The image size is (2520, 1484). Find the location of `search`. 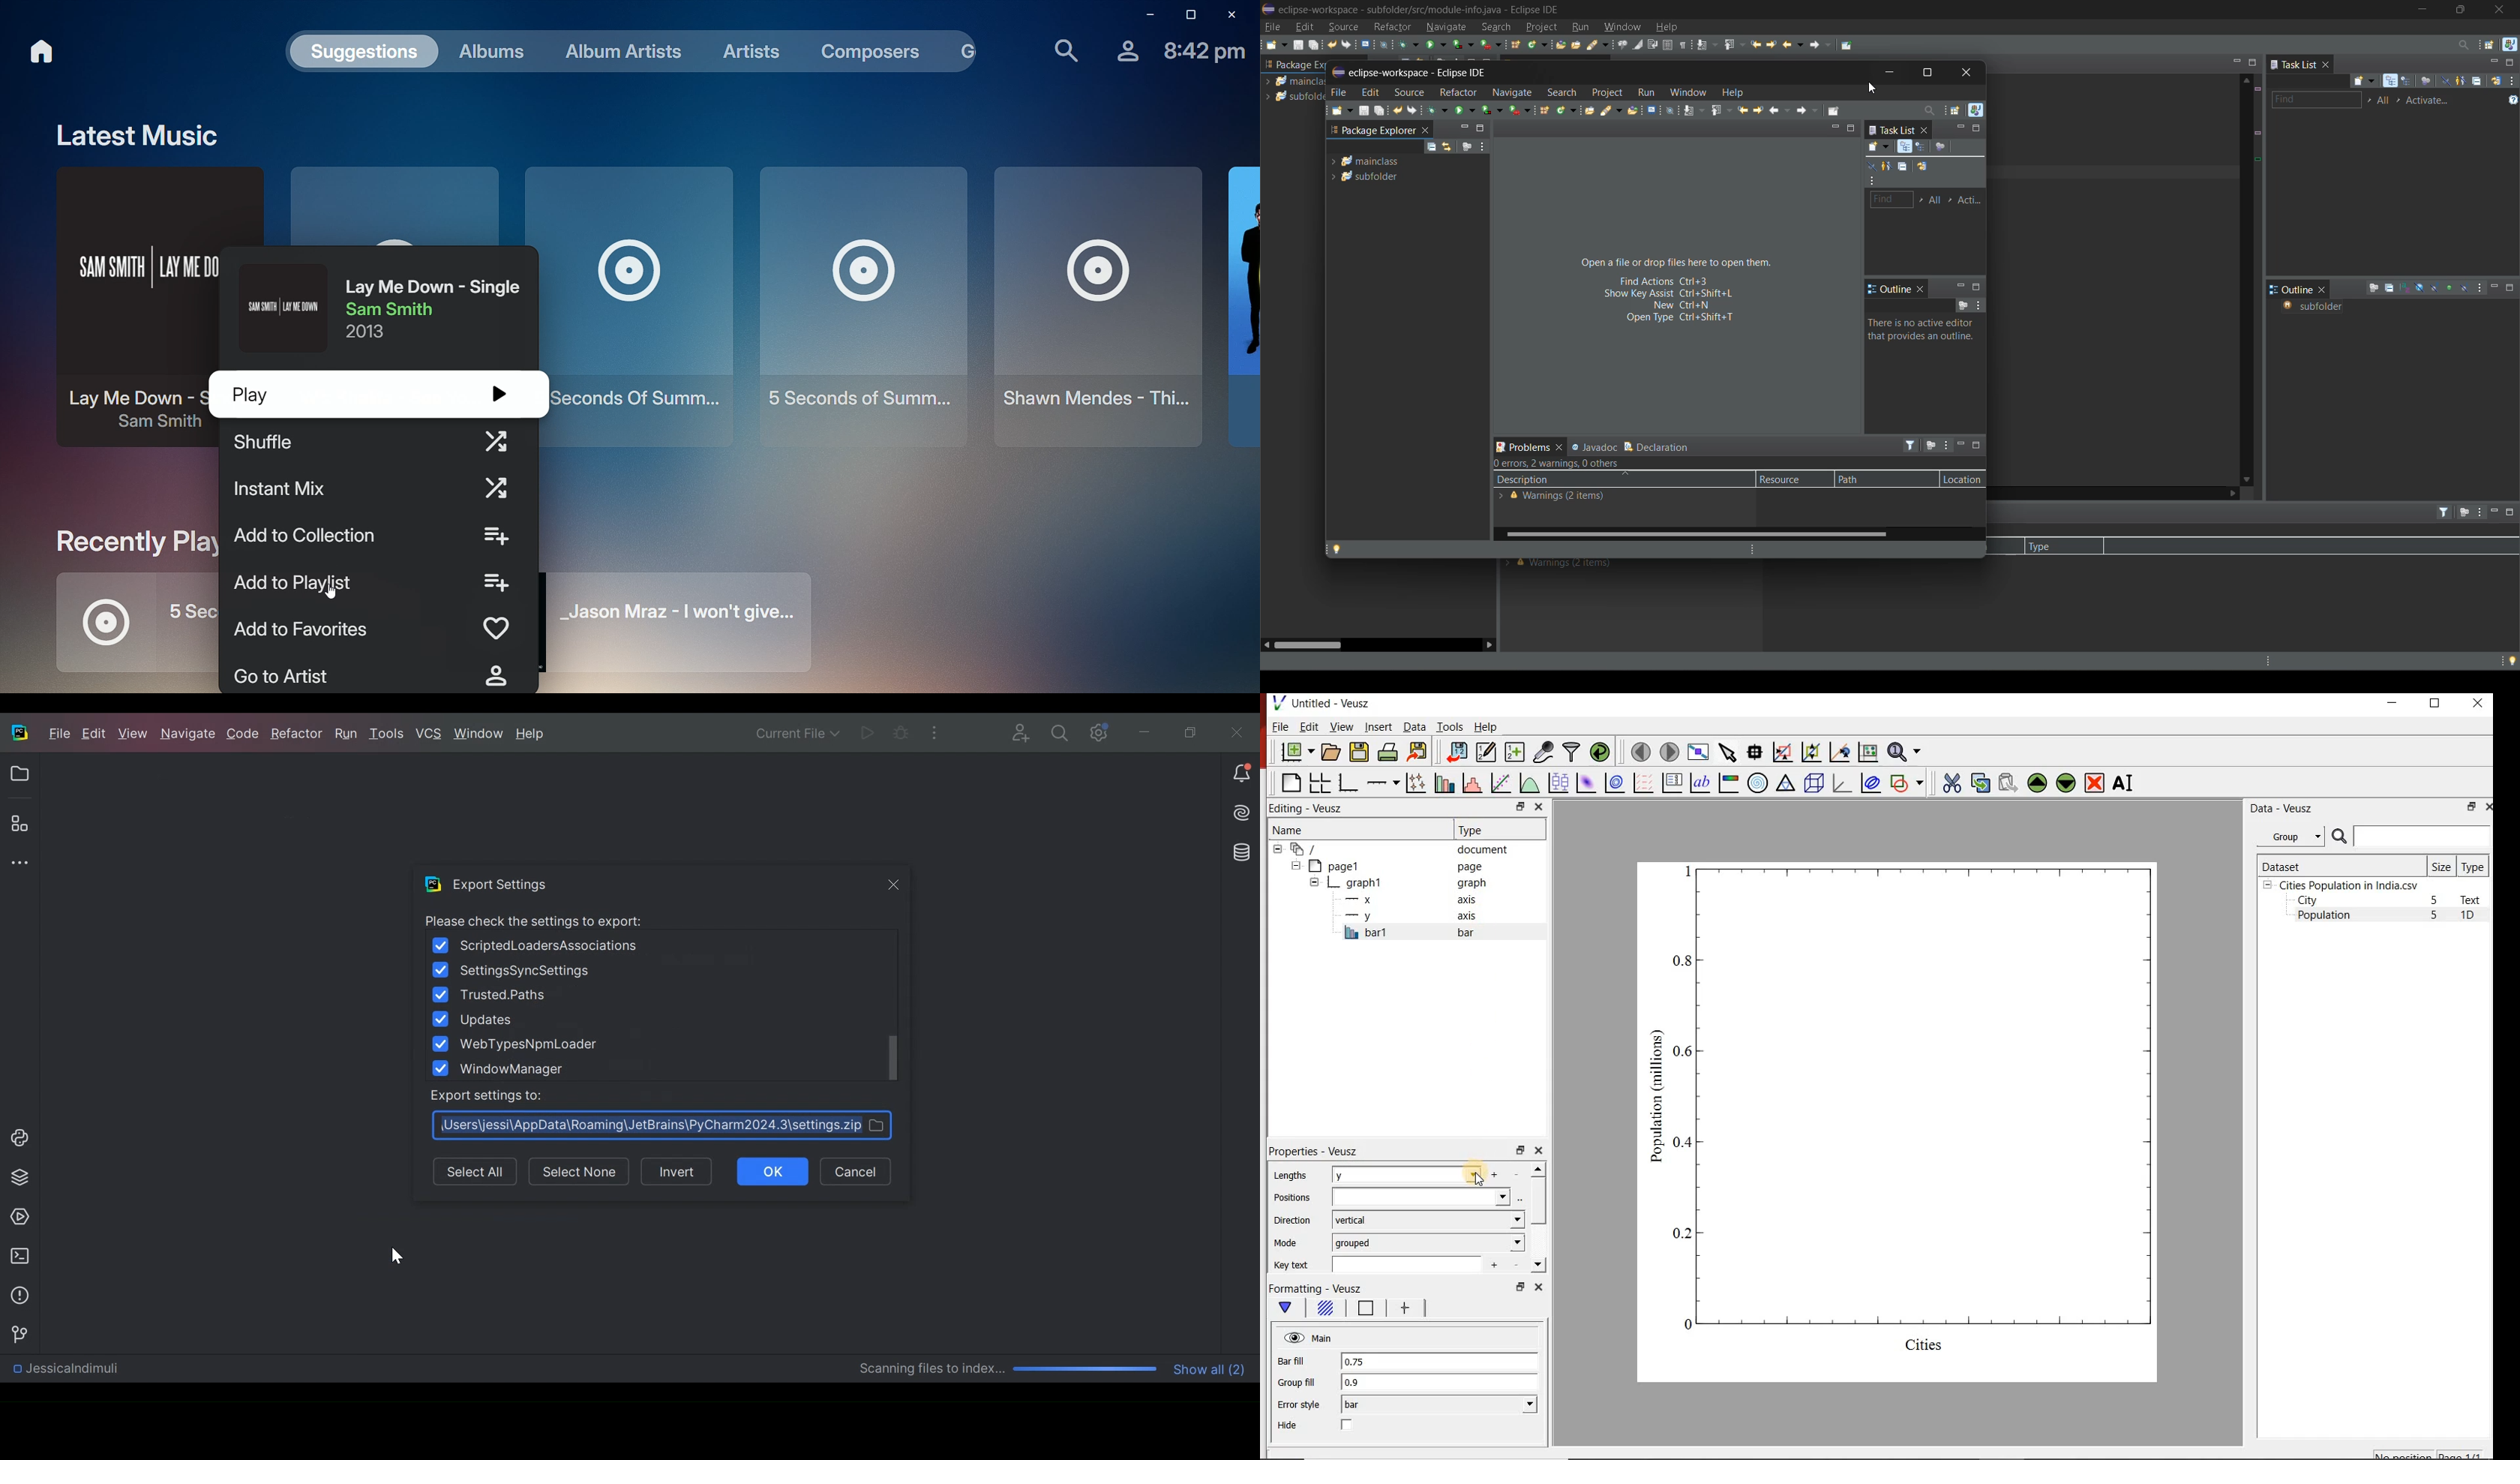

search is located at coordinates (1561, 93).